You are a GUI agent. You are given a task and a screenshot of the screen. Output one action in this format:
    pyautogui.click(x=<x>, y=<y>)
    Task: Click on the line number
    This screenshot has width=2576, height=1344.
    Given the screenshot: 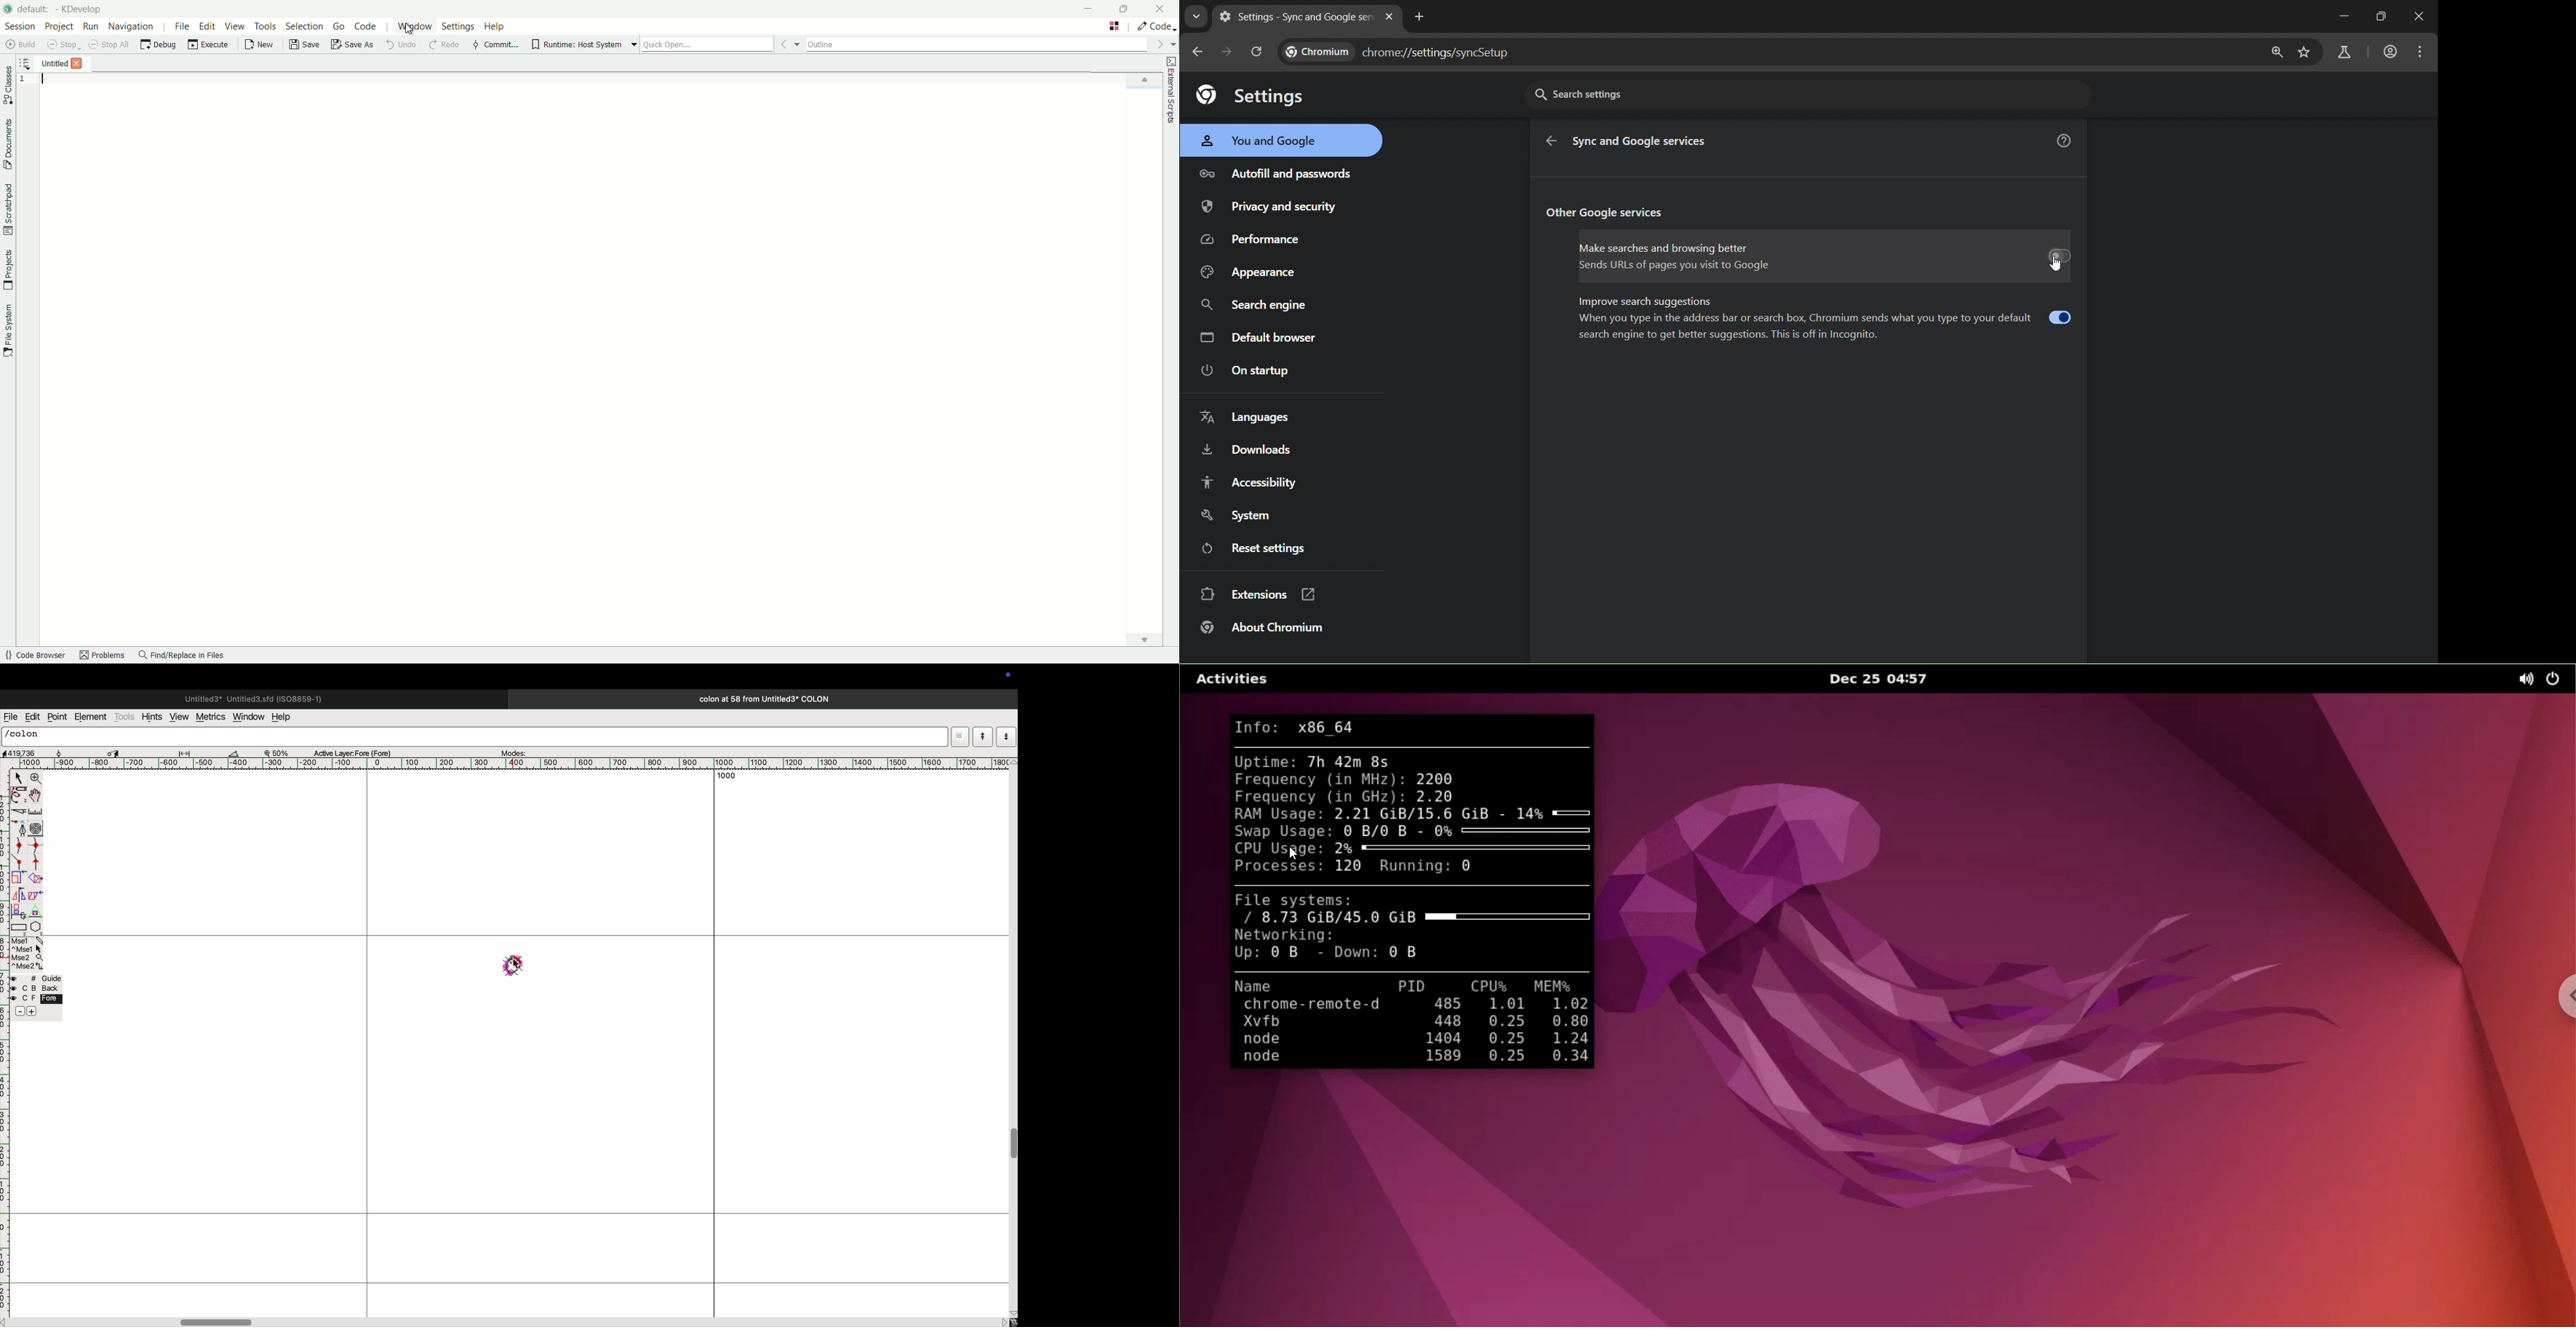 What is the action you would take?
    pyautogui.click(x=25, y=80)
    